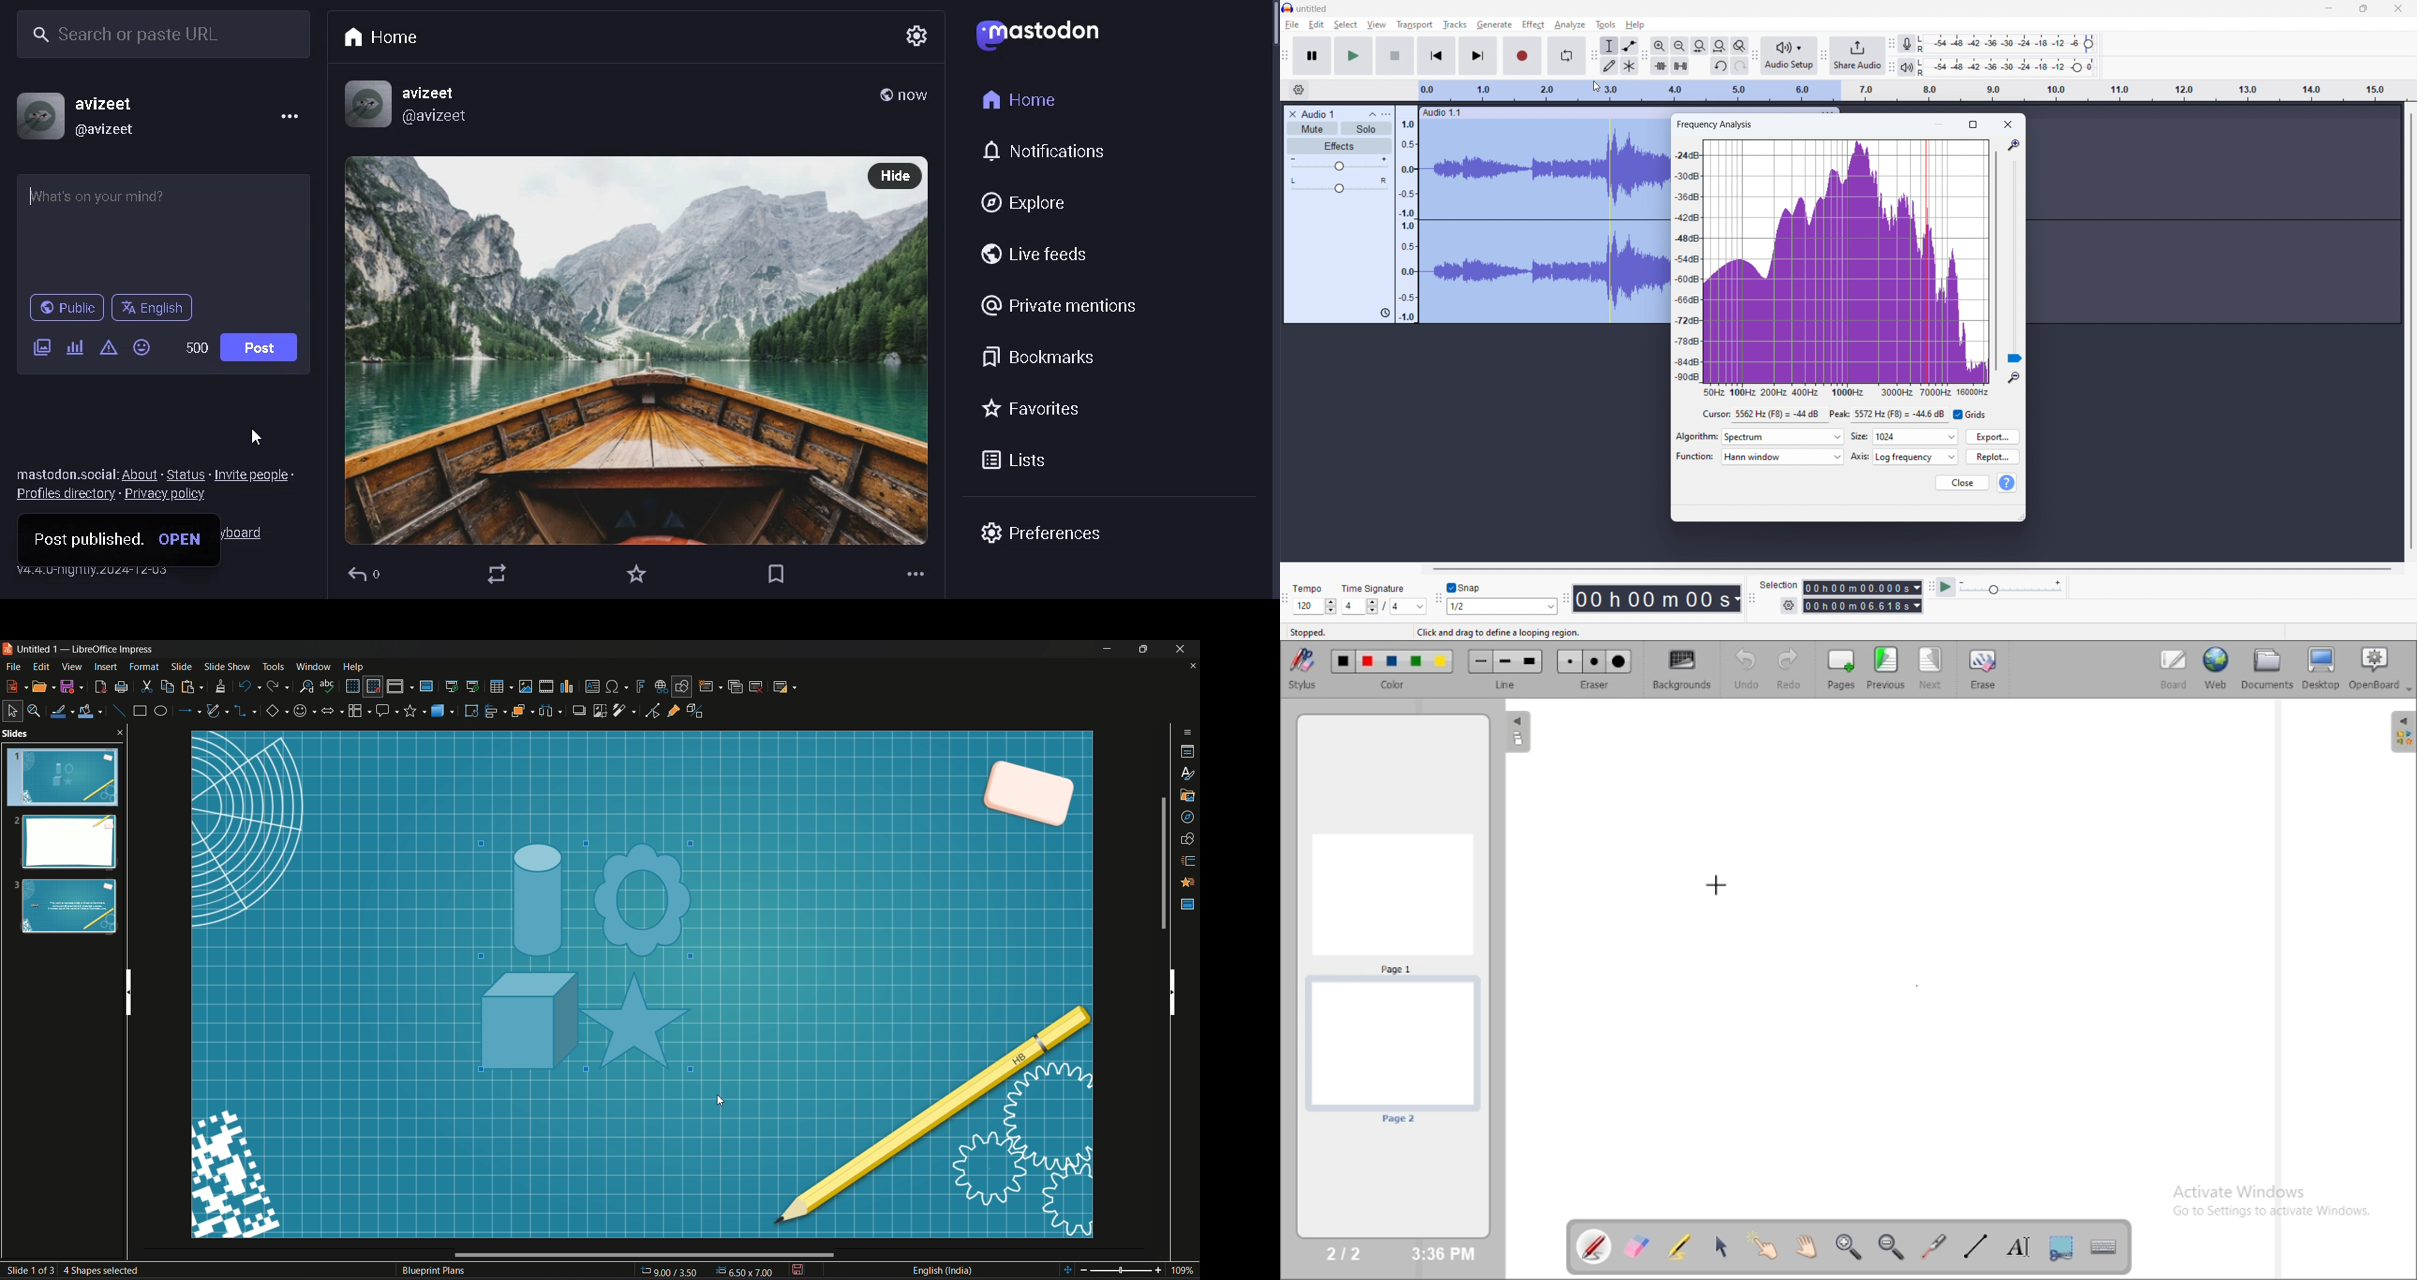 The image size is (2436, 1288). What do you see at coordinates (1720, 46) in the screenshot?
I see `fit project to width` at bounding box center [1720, 46].